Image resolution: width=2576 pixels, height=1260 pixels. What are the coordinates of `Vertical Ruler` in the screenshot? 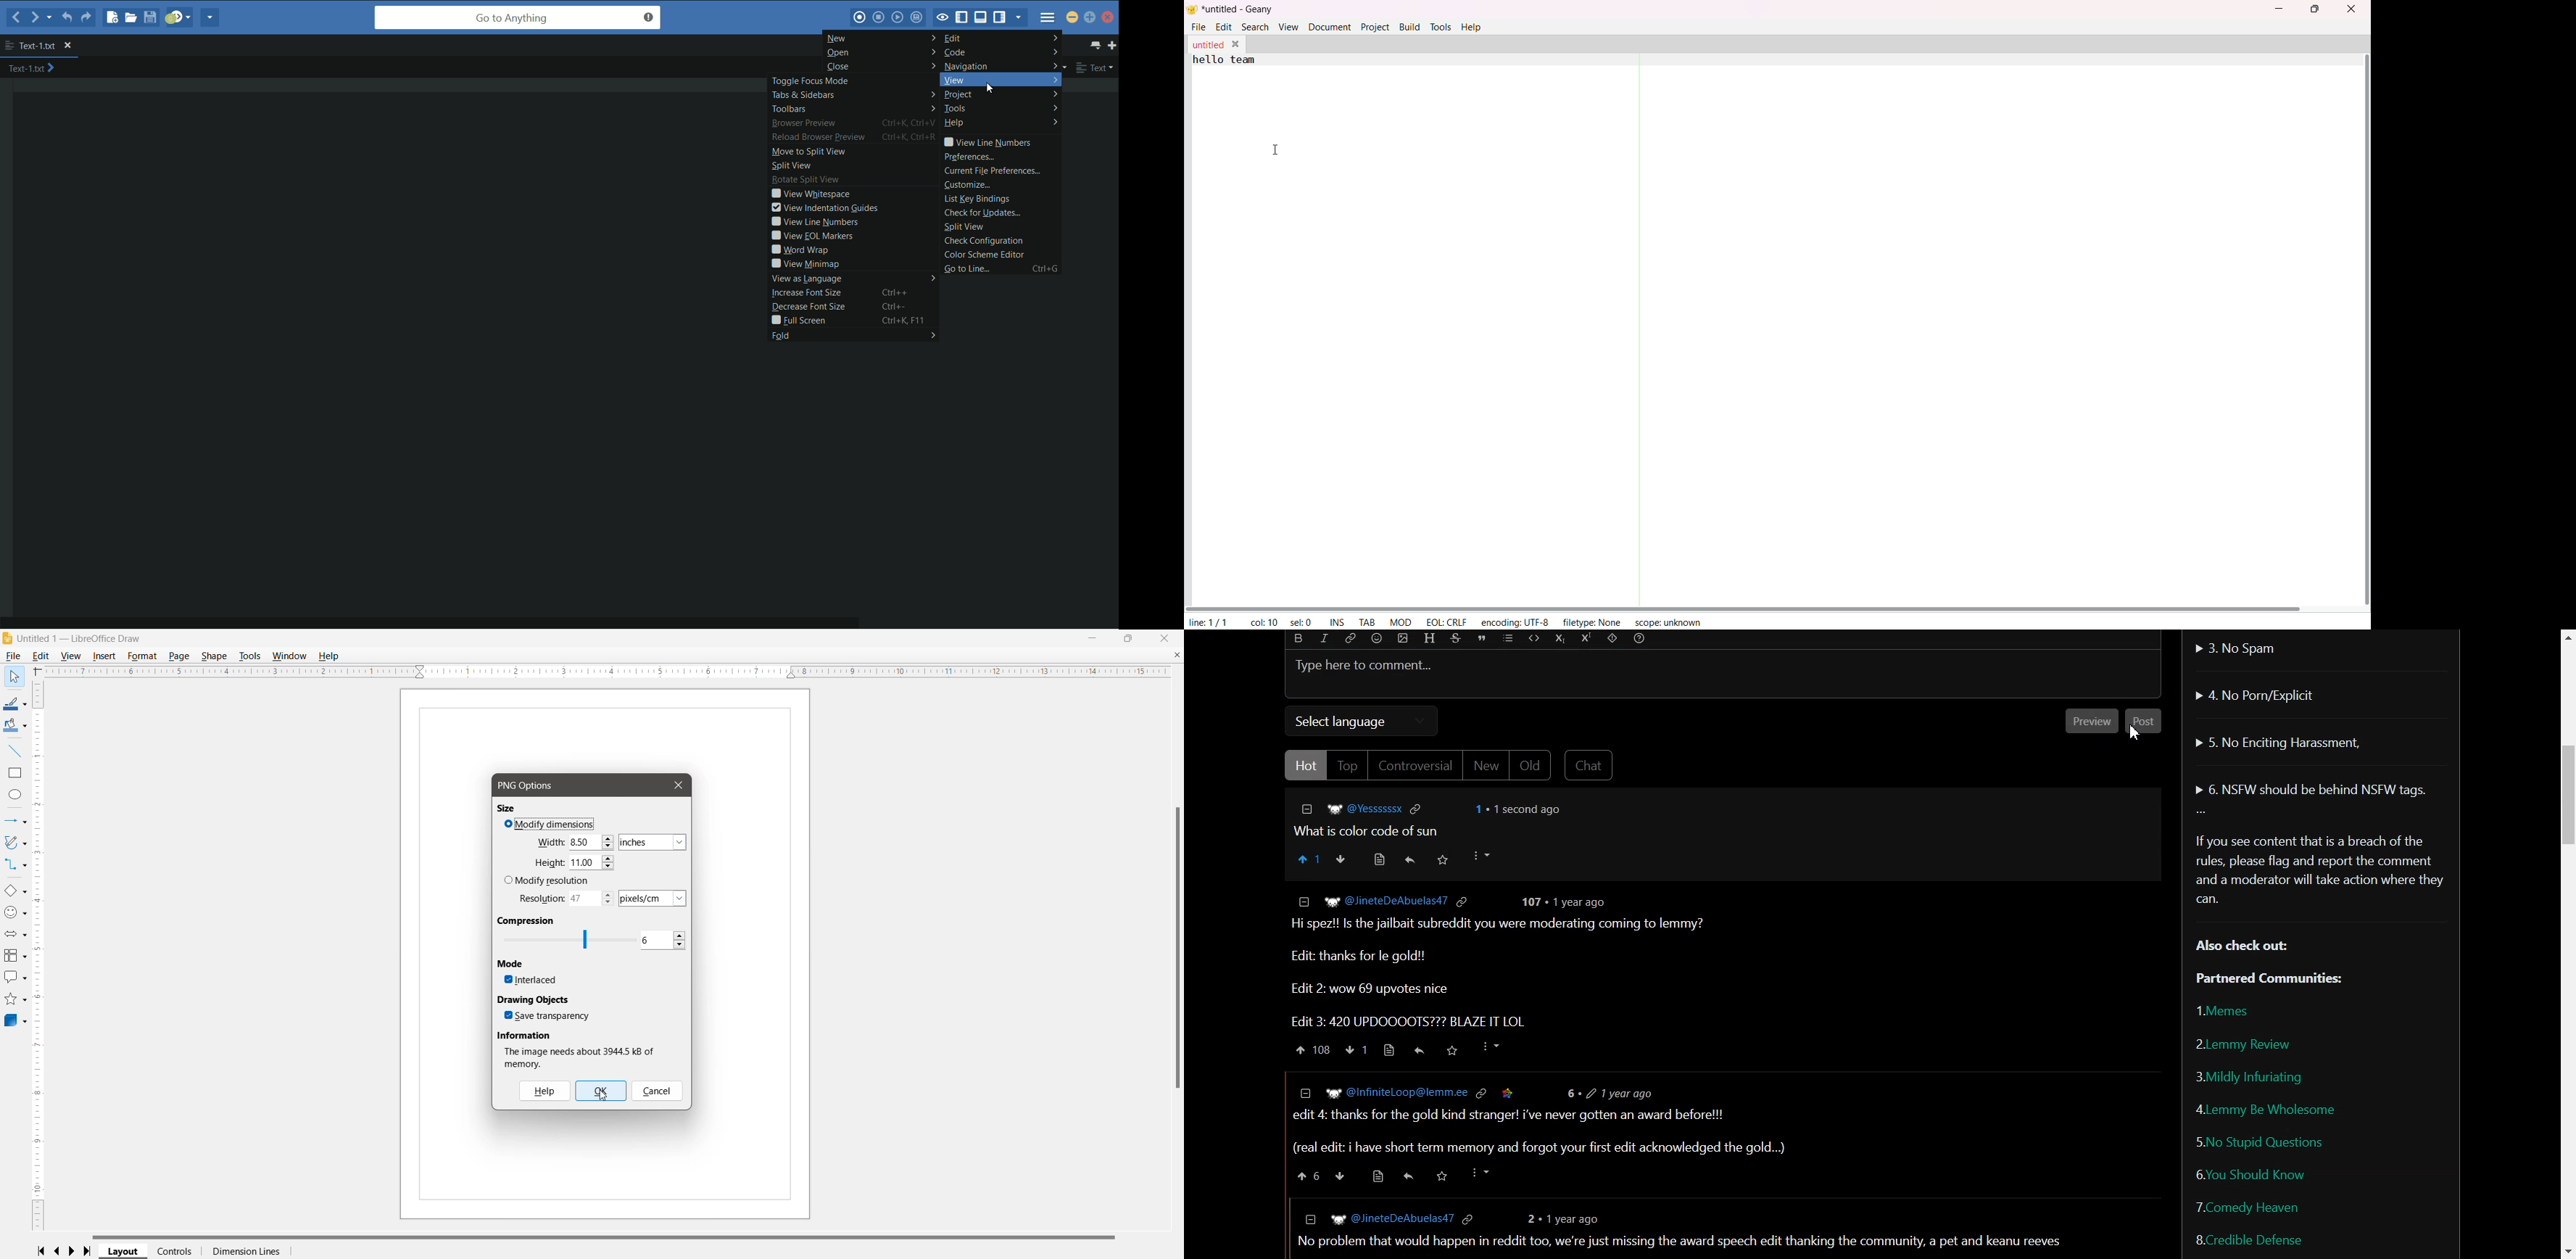 It's located at (39, 955).